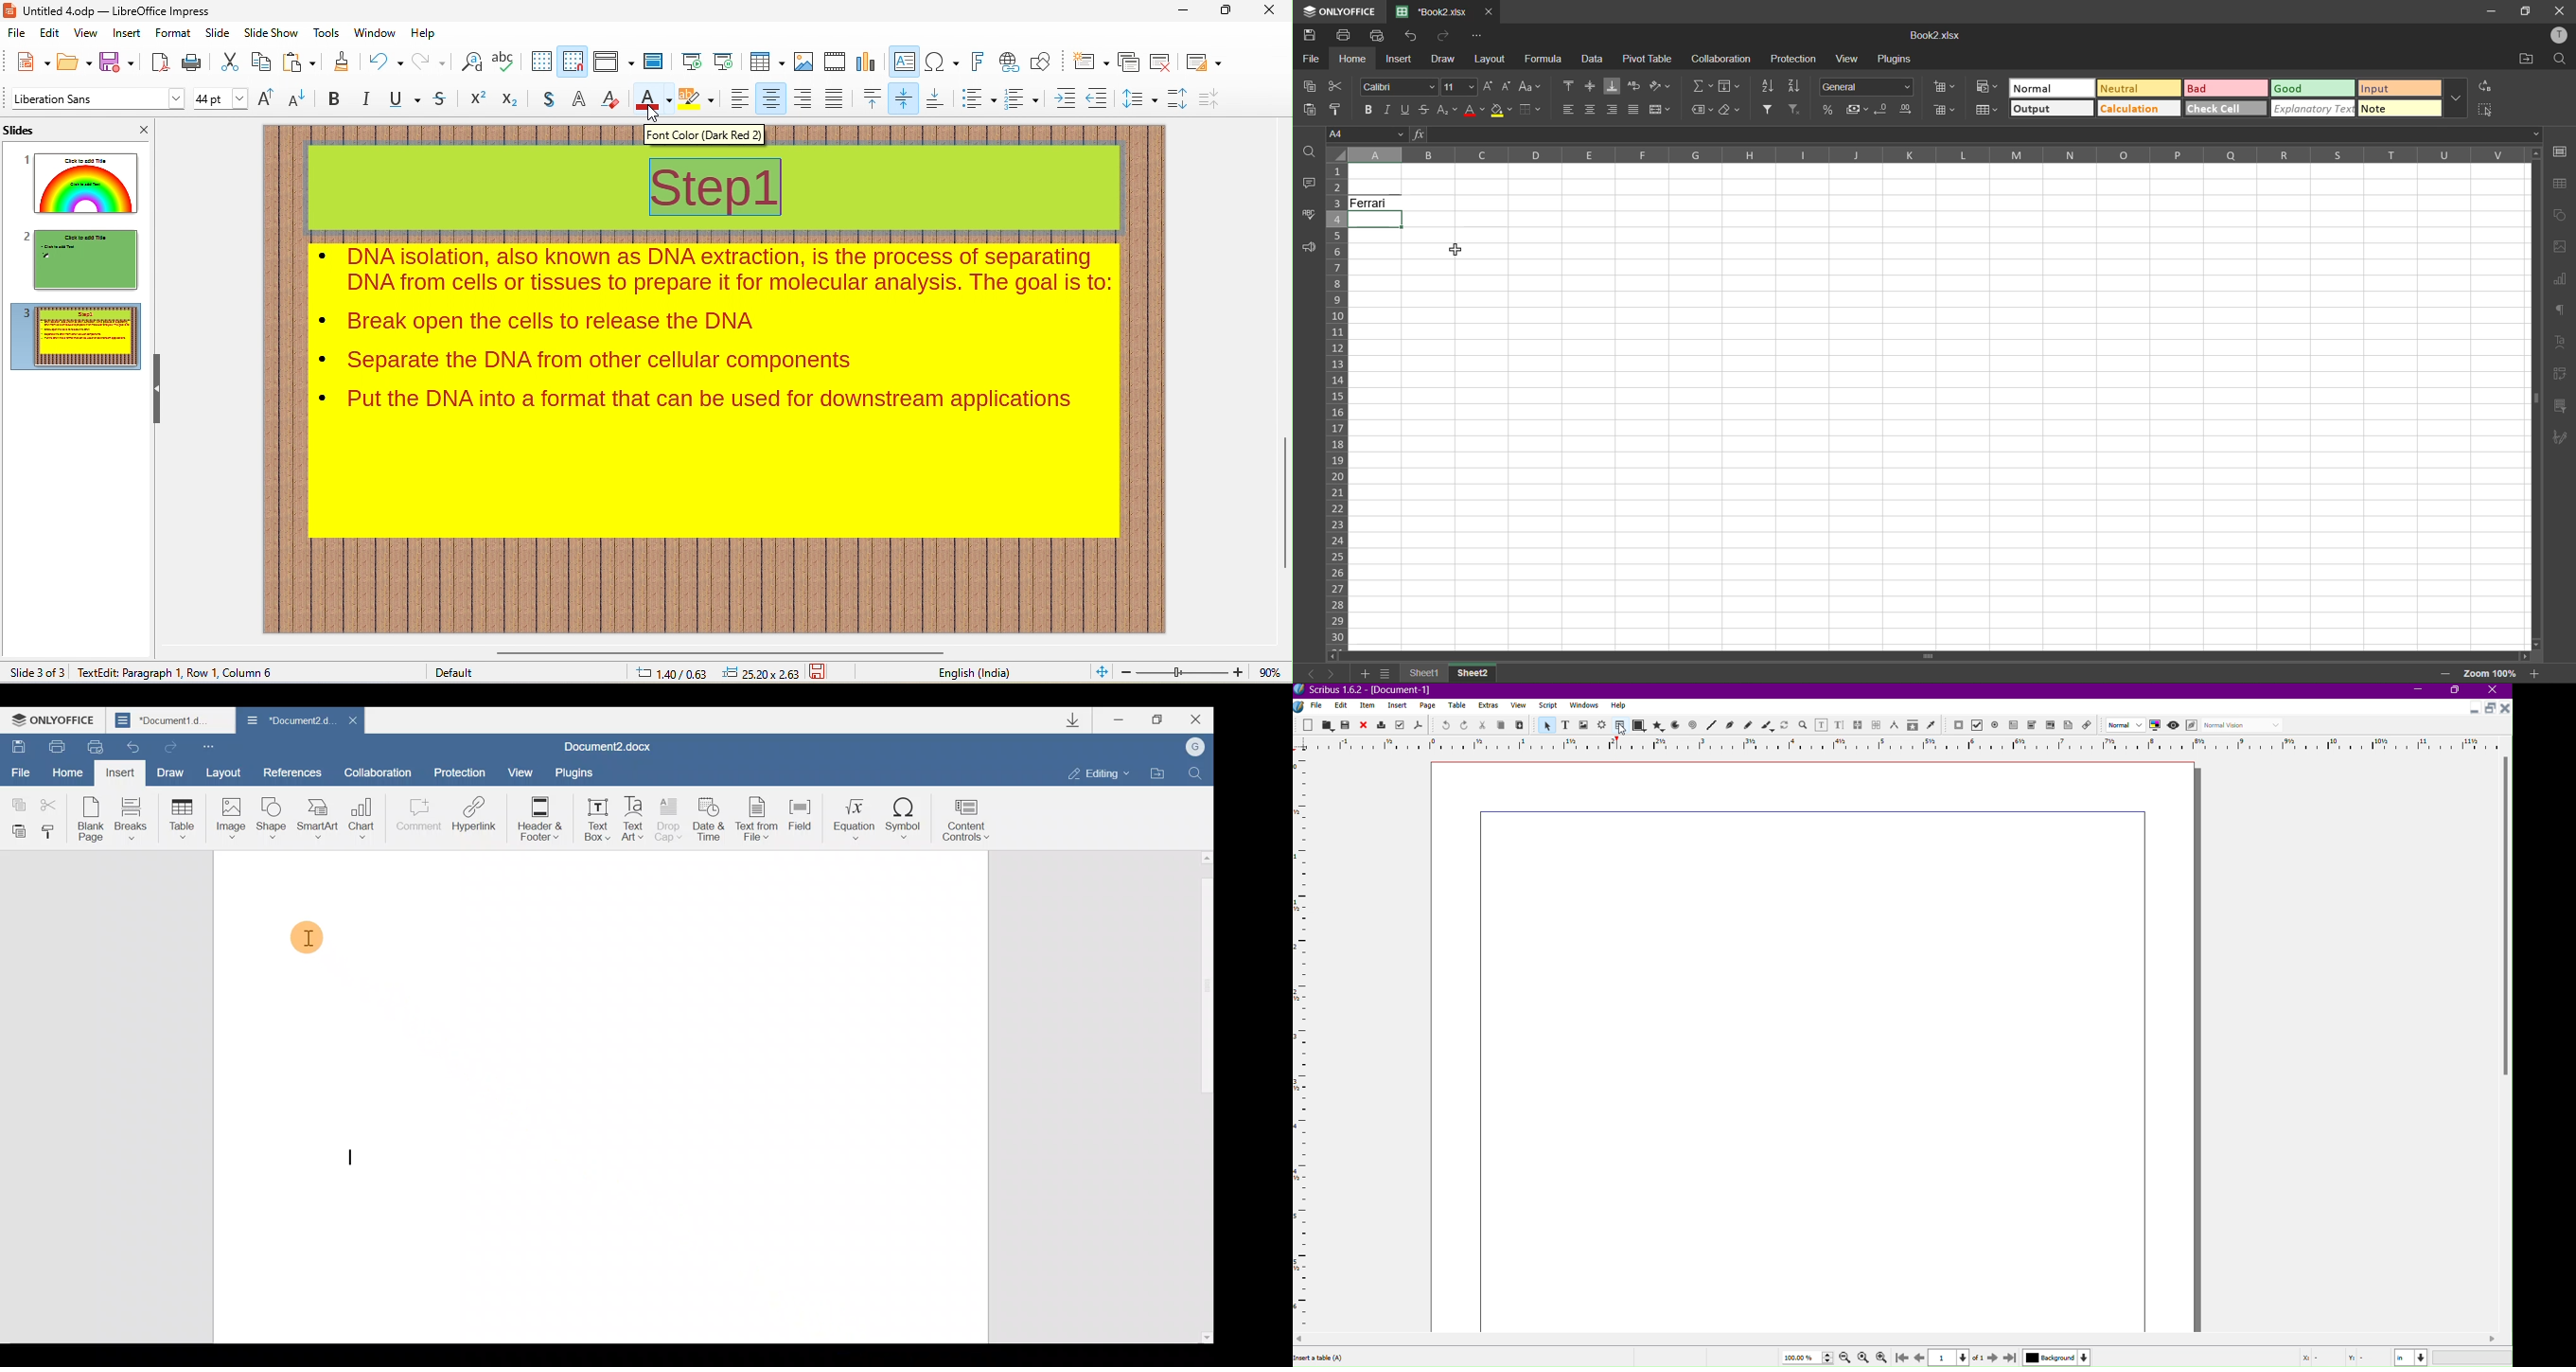 The width and height of the screenshot is (2576, 1372). I want to click on next, so click(1336, 674).